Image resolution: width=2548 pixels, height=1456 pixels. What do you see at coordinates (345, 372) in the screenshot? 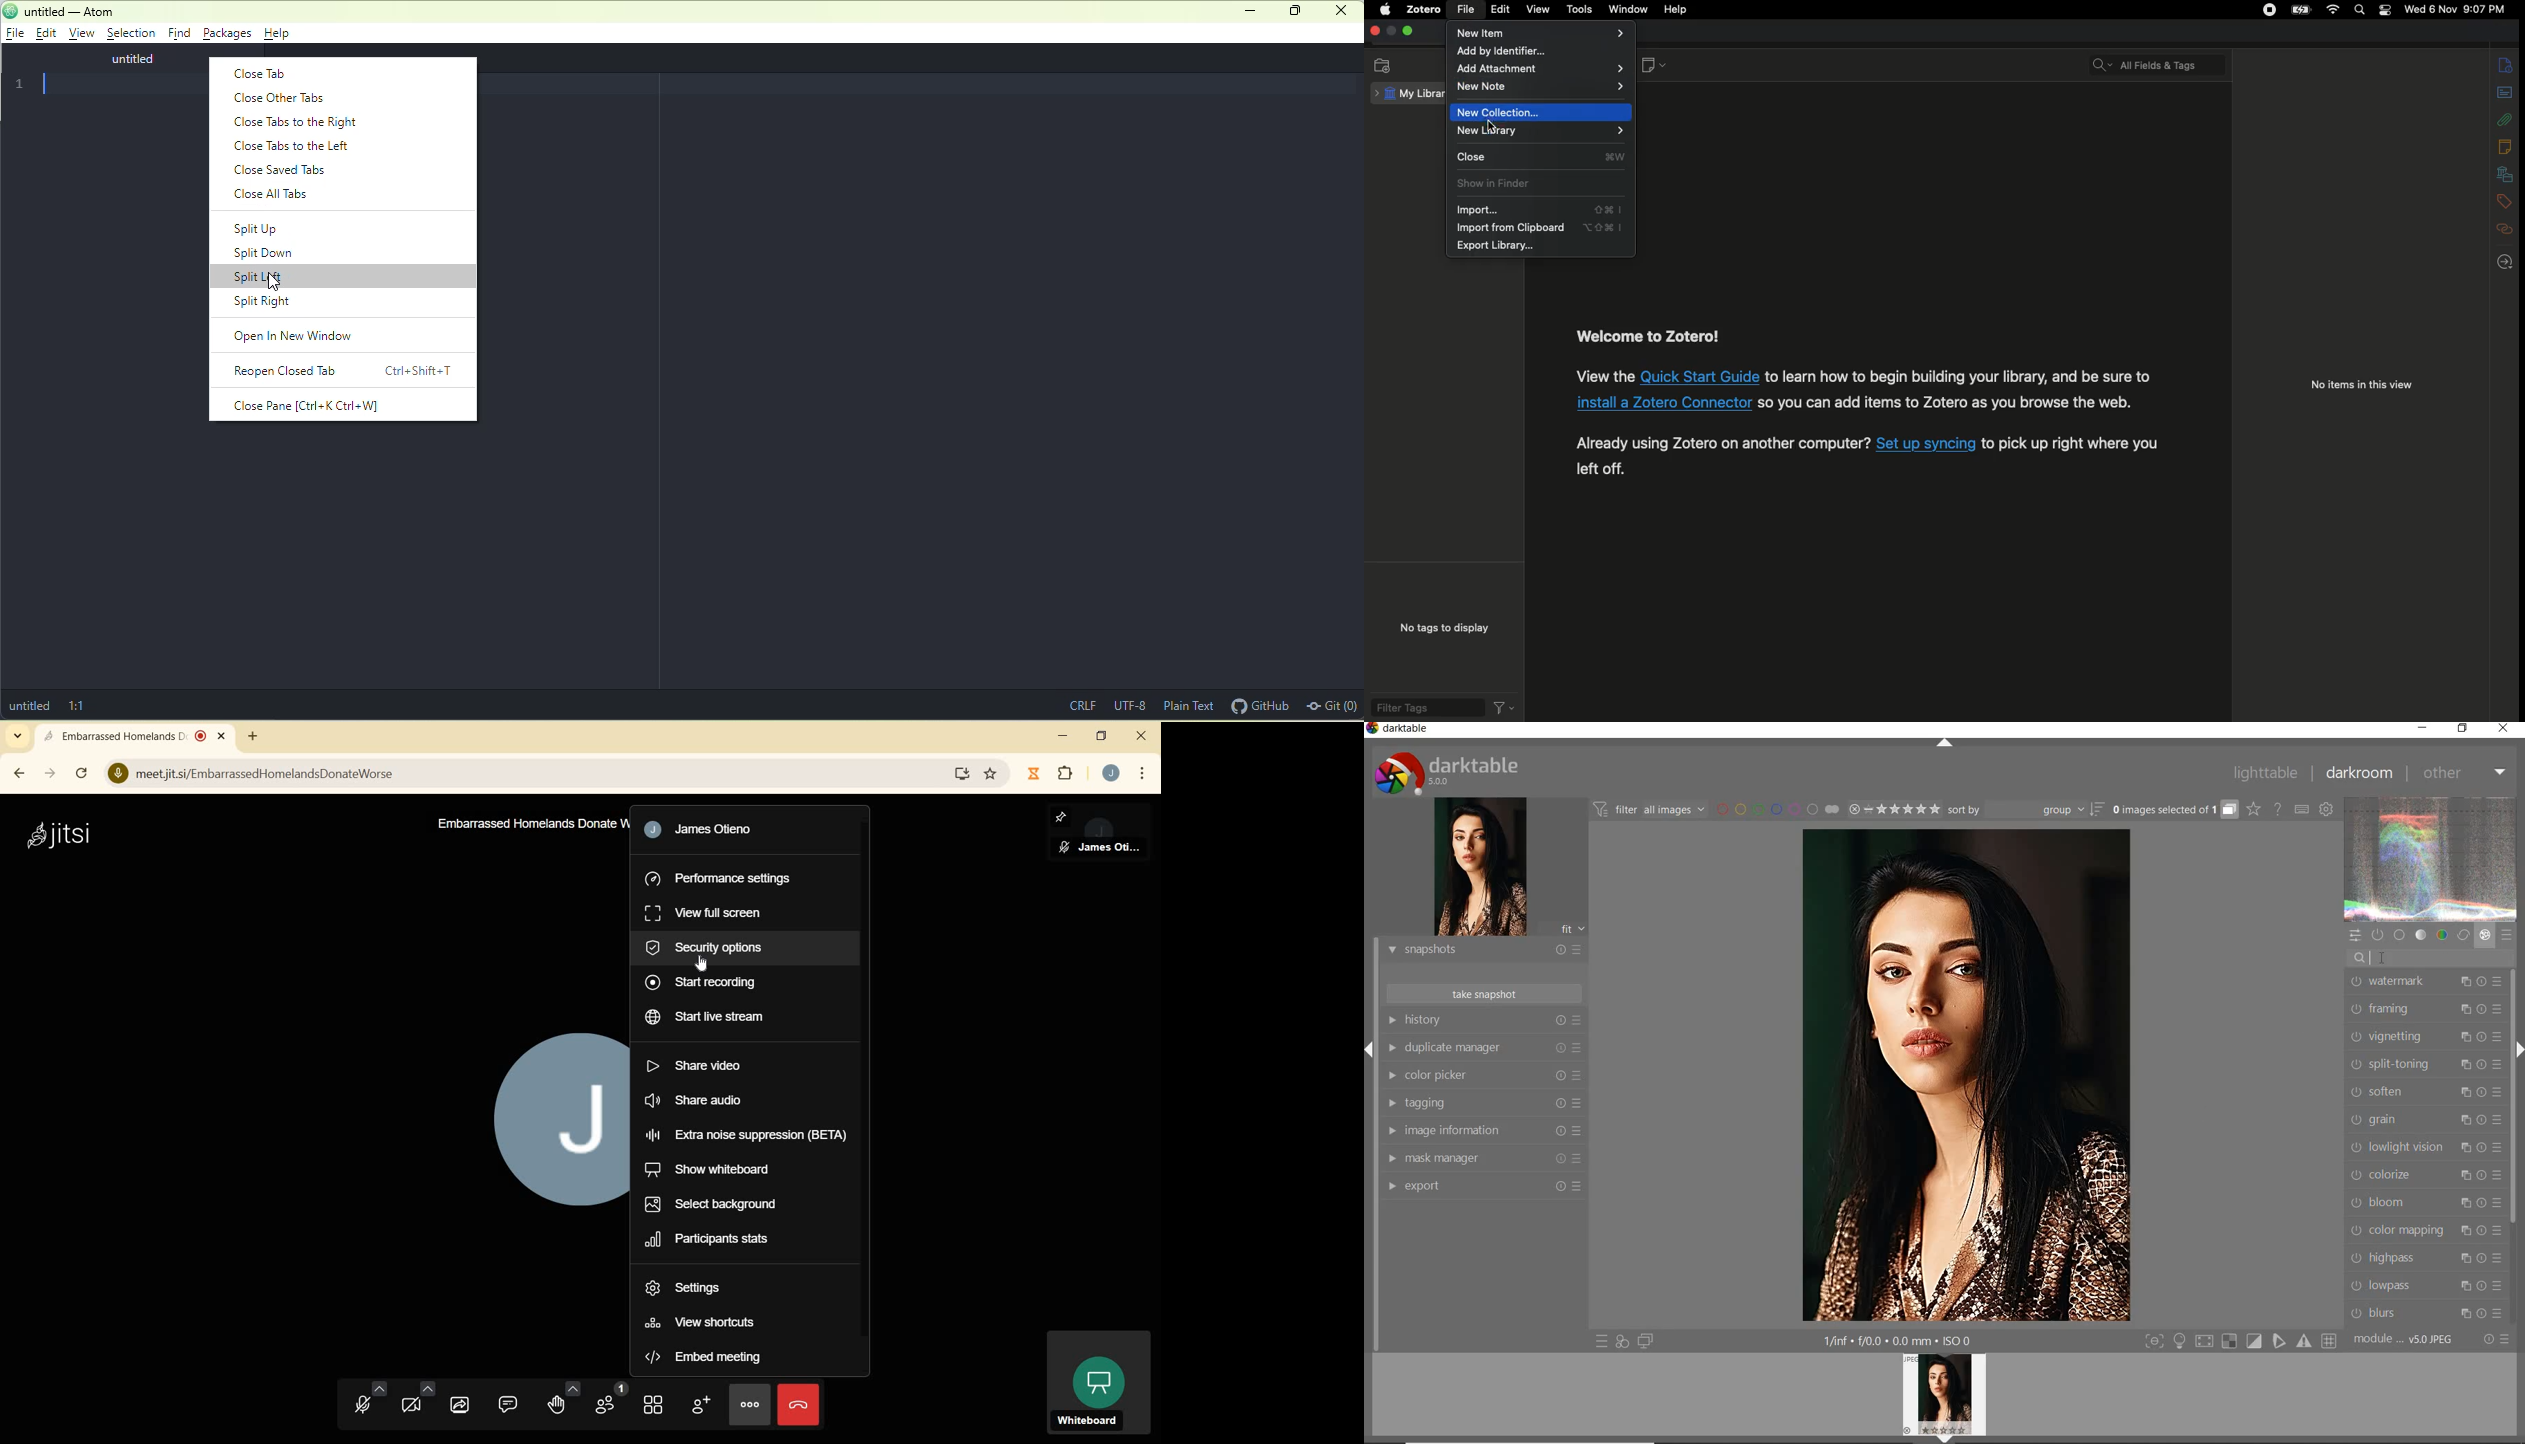
I see `reopen closed tab` at bounding box center [345, 372].